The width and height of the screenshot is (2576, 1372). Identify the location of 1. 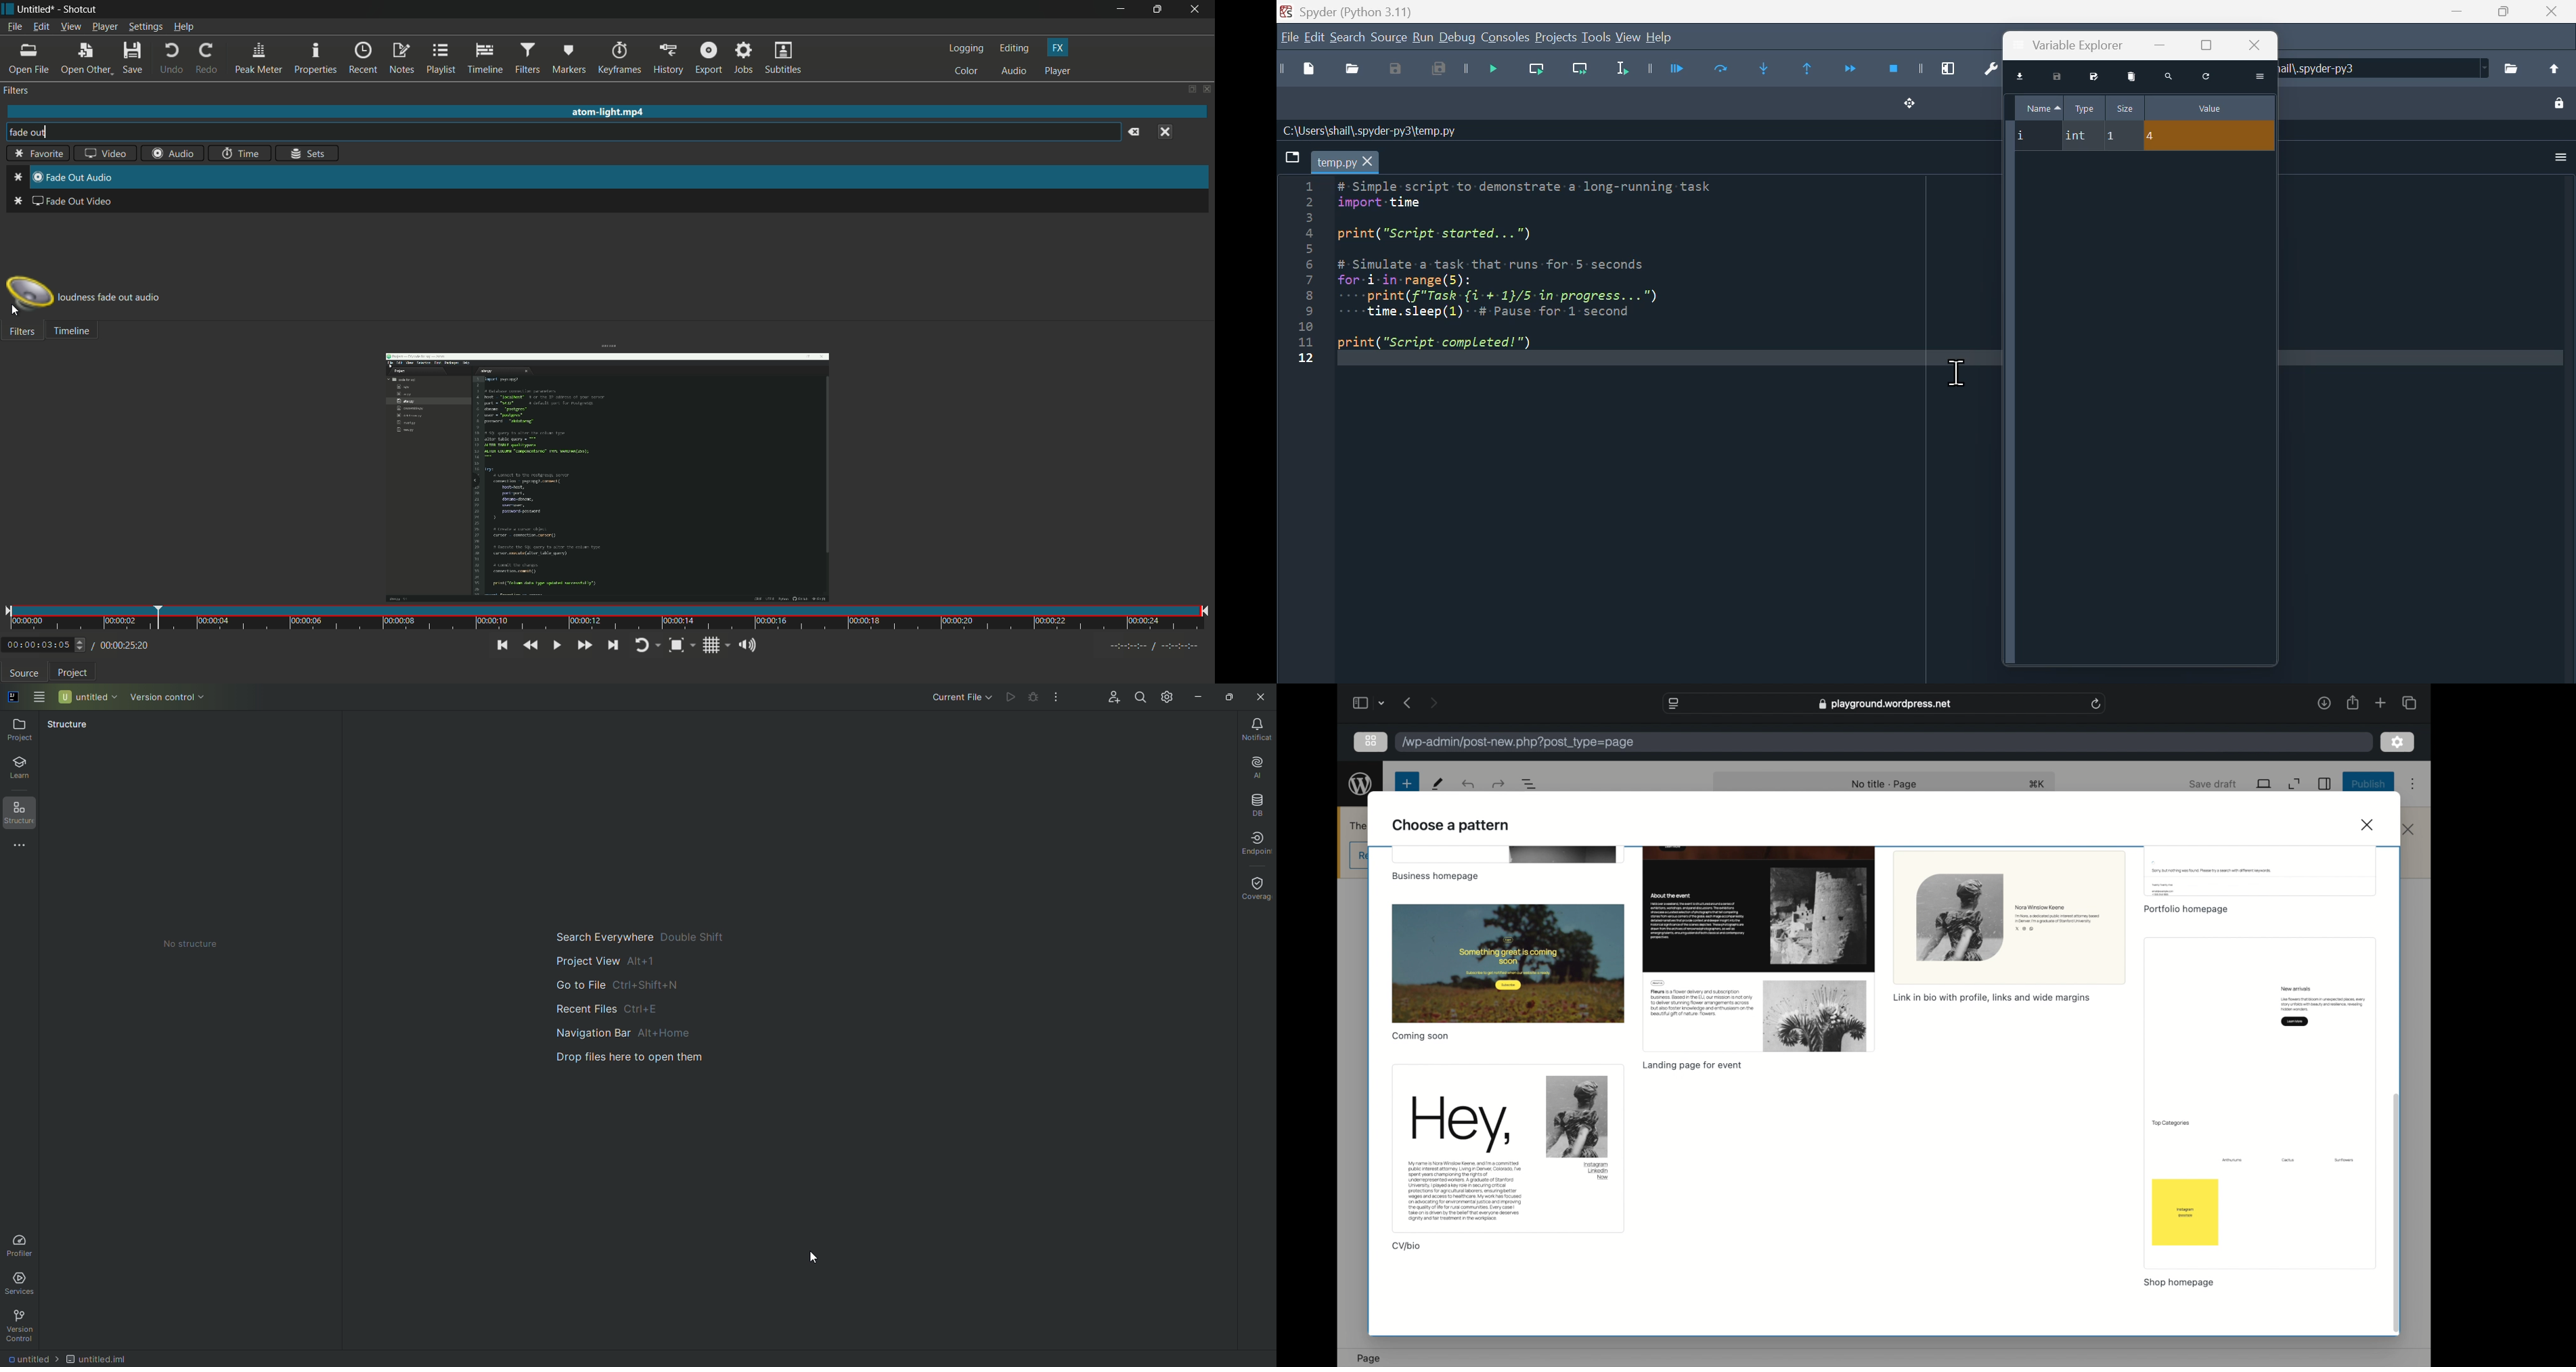
(2122, 135).